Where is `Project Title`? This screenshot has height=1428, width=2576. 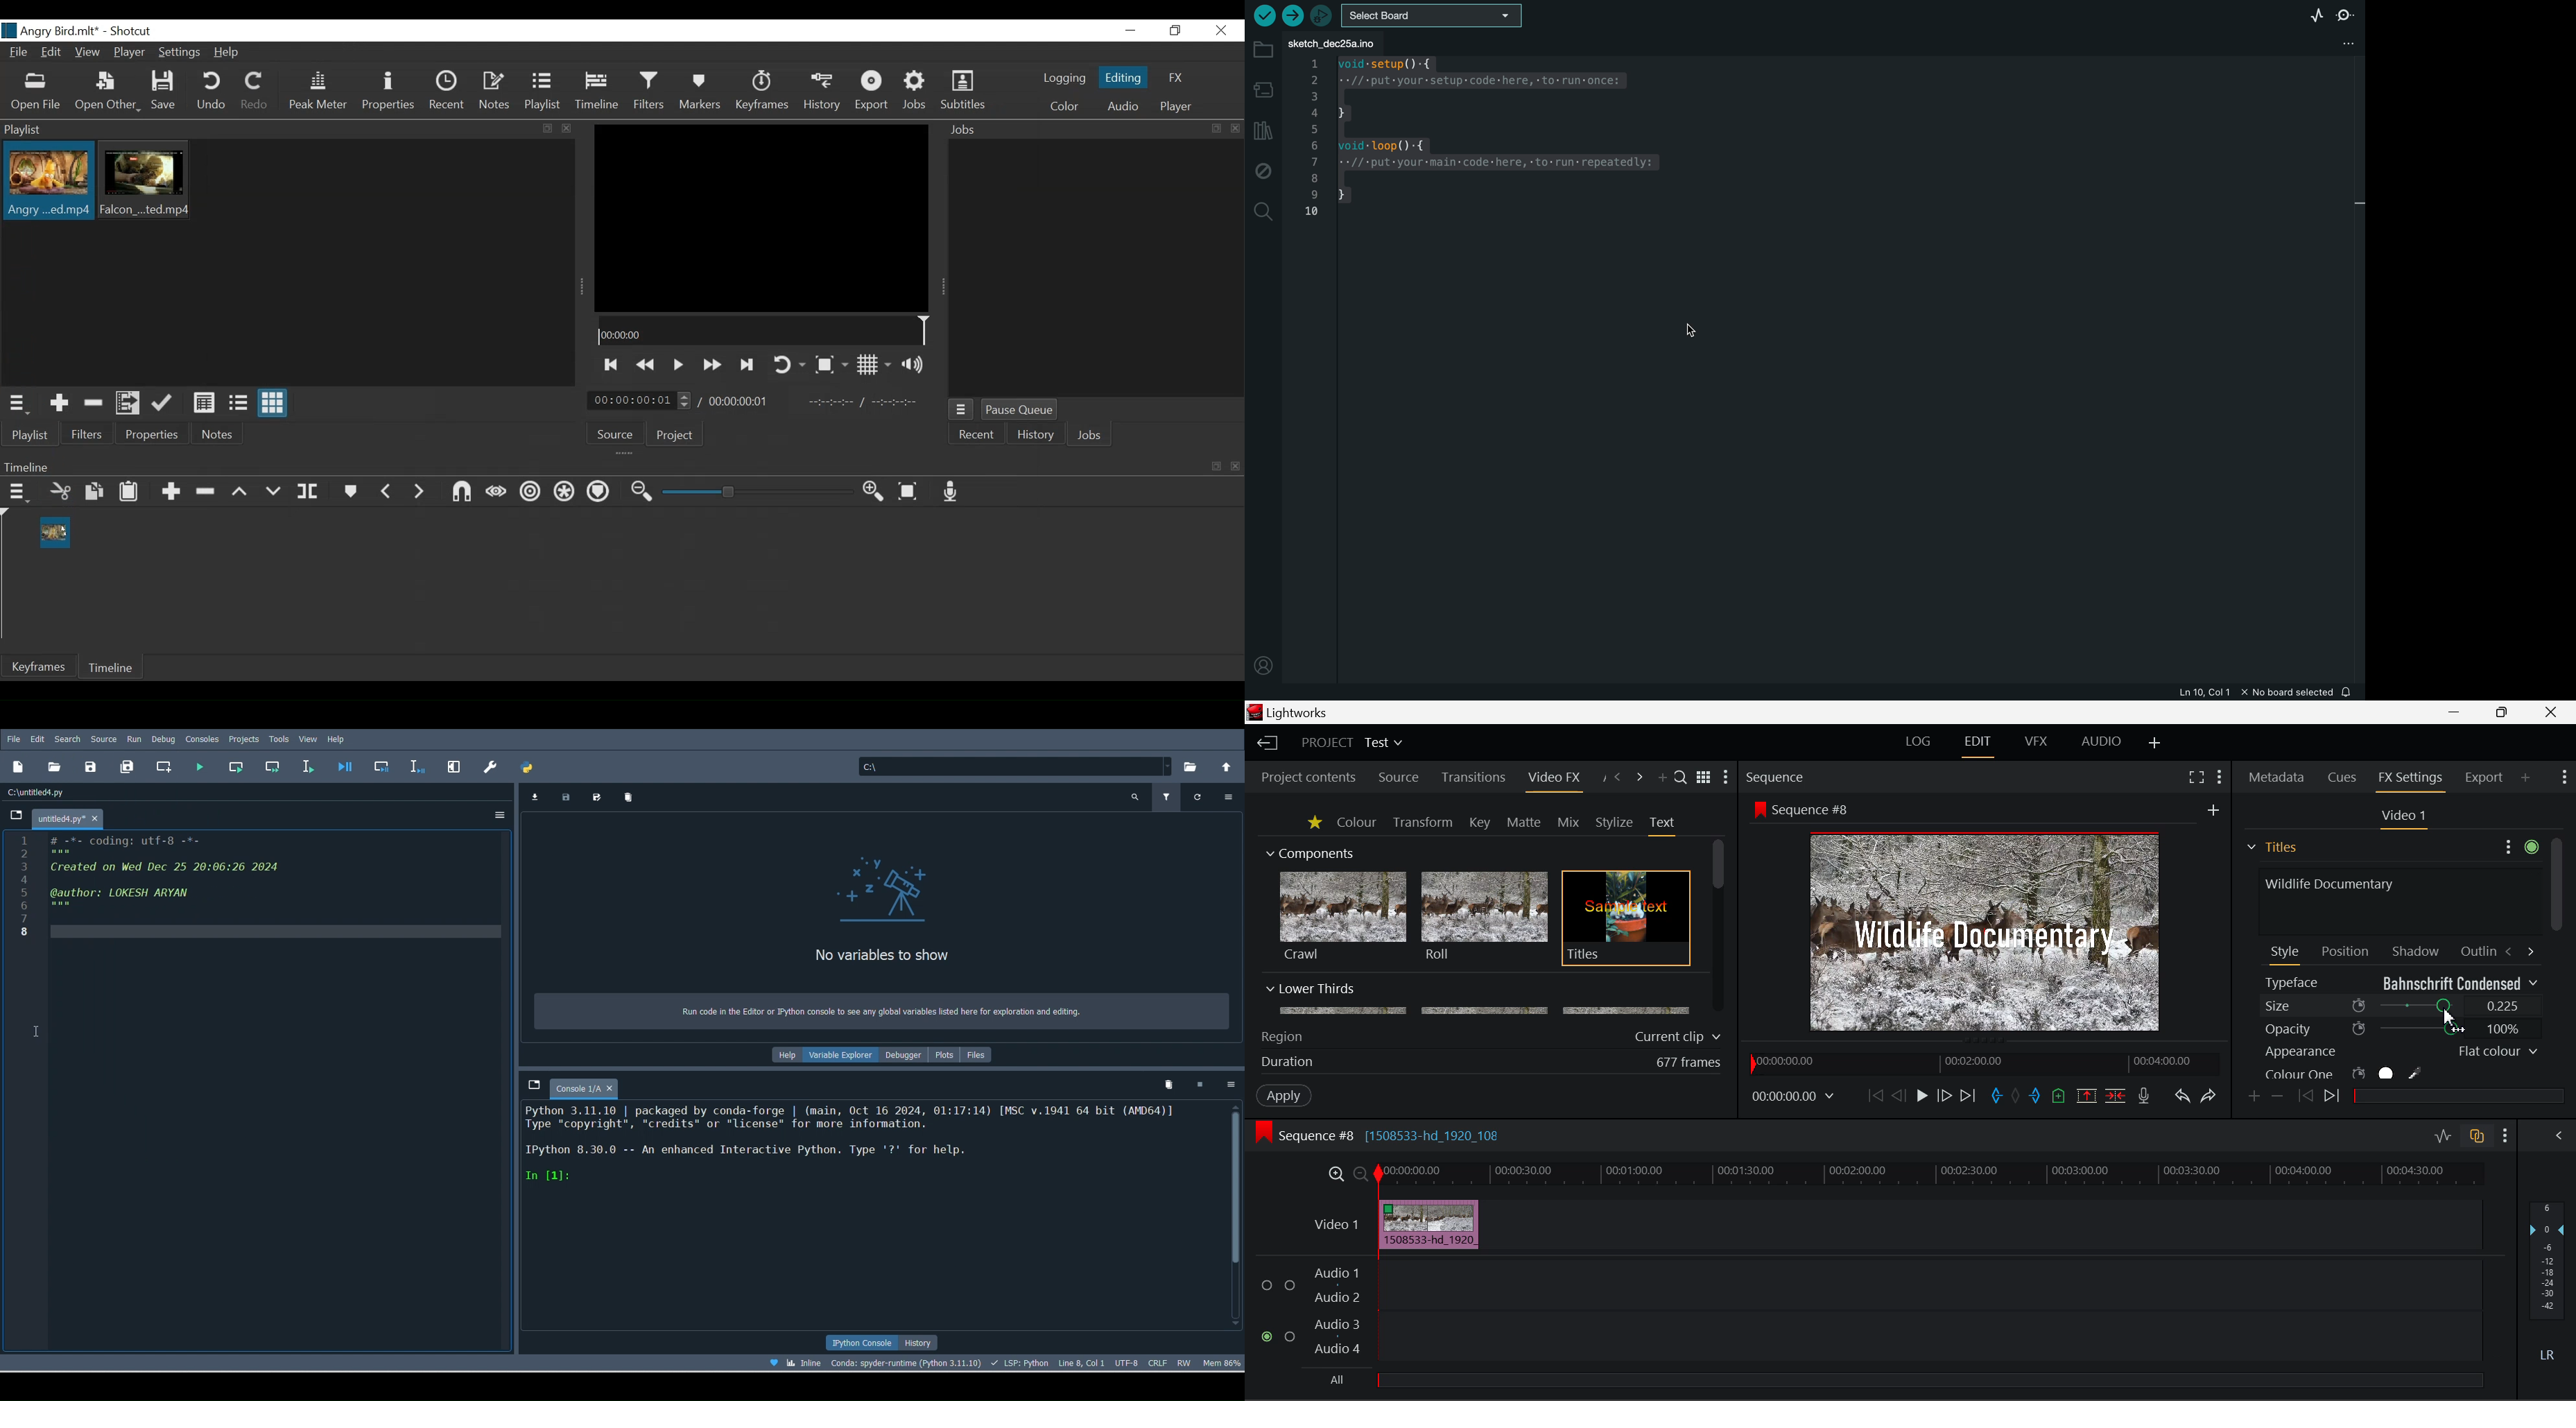
Project Title is located at coordinates (1353, 741).